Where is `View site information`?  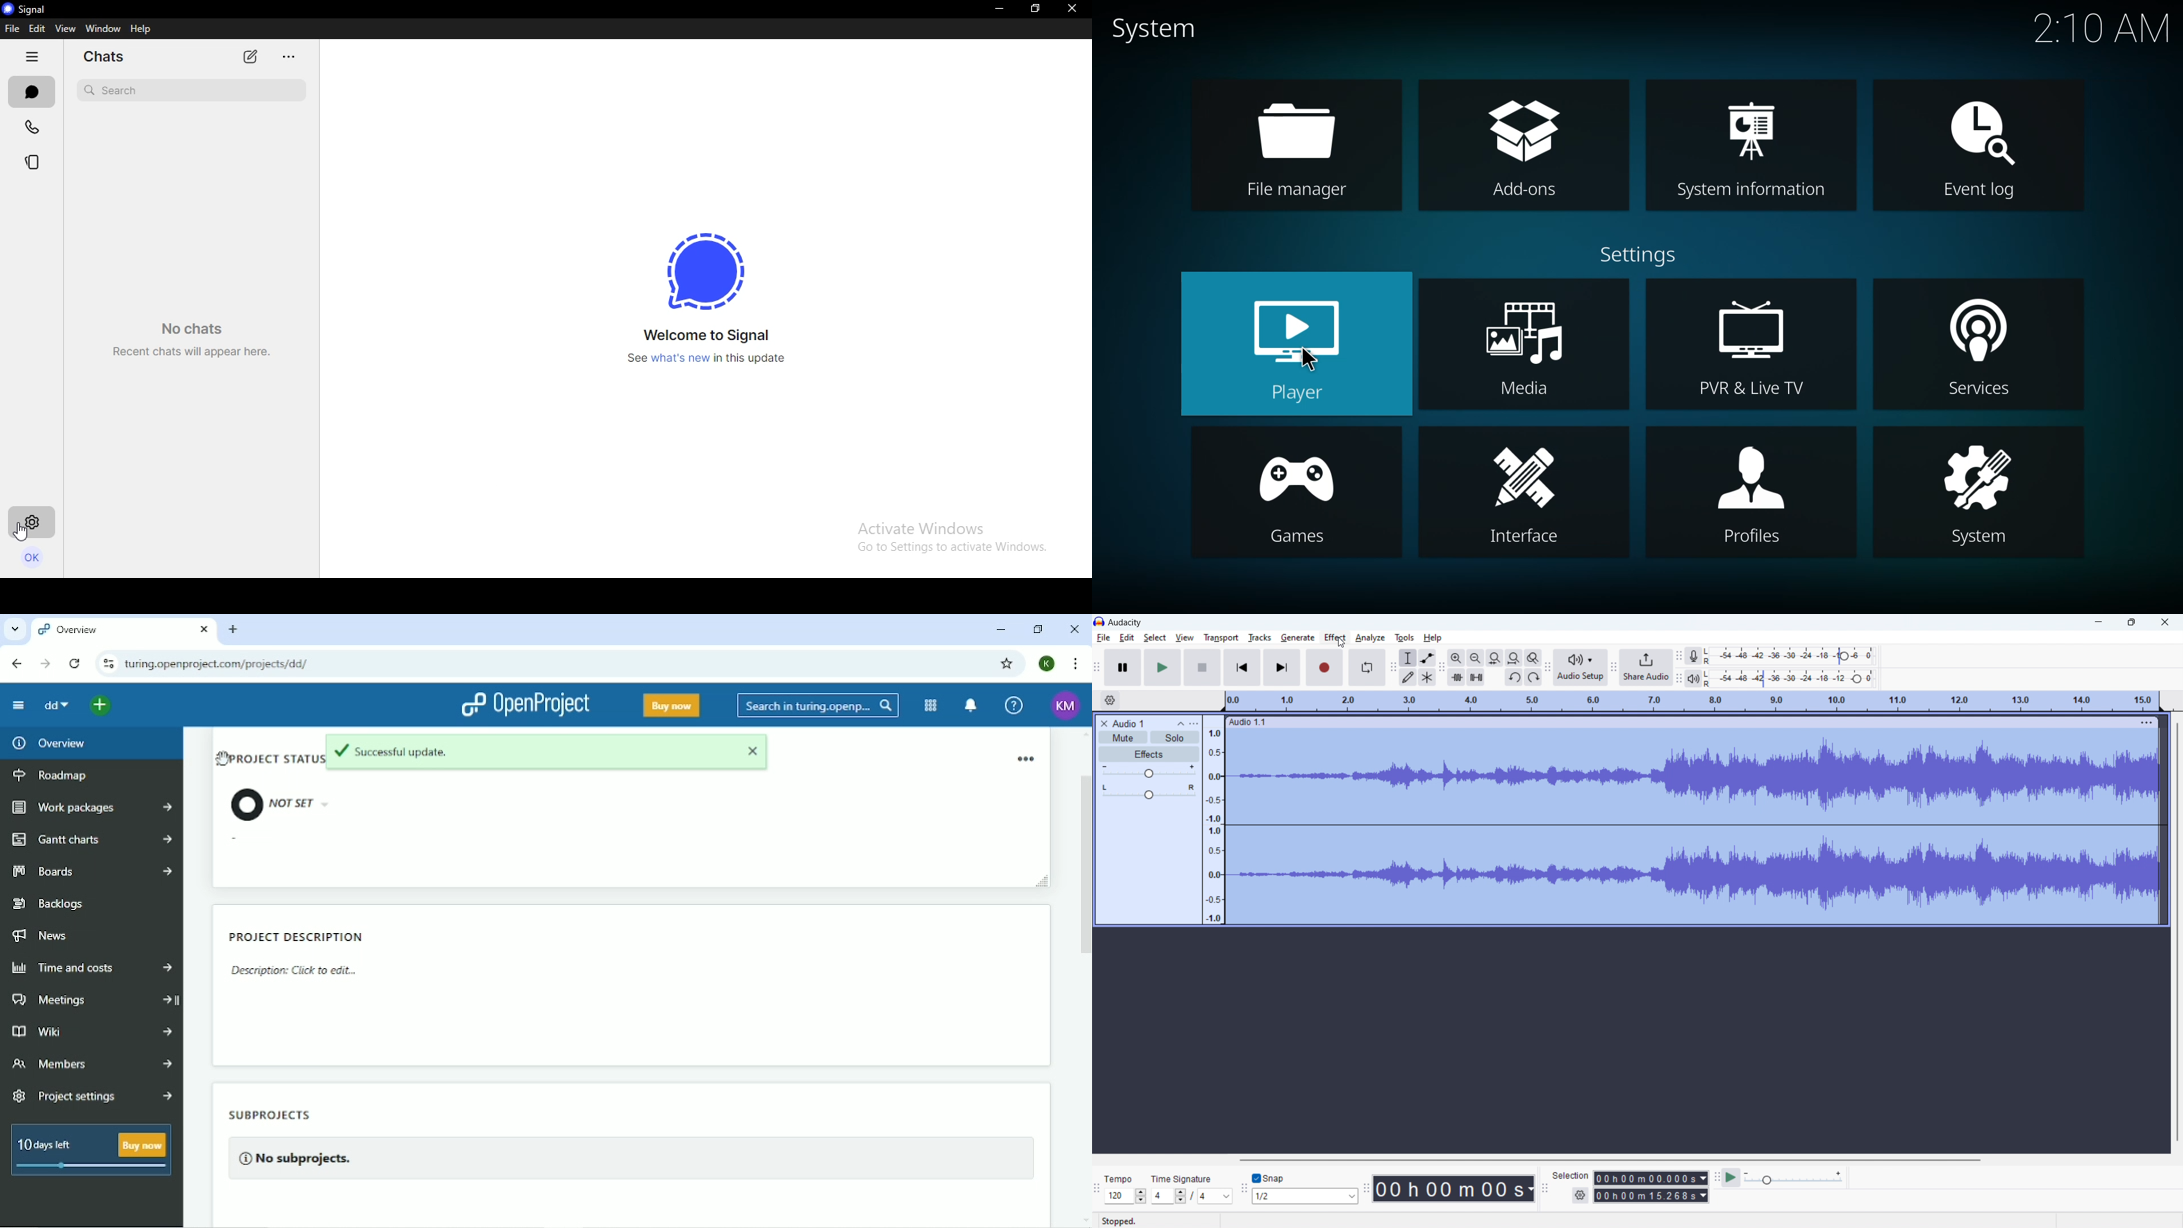 View site information is located at coordinates (107, 664).